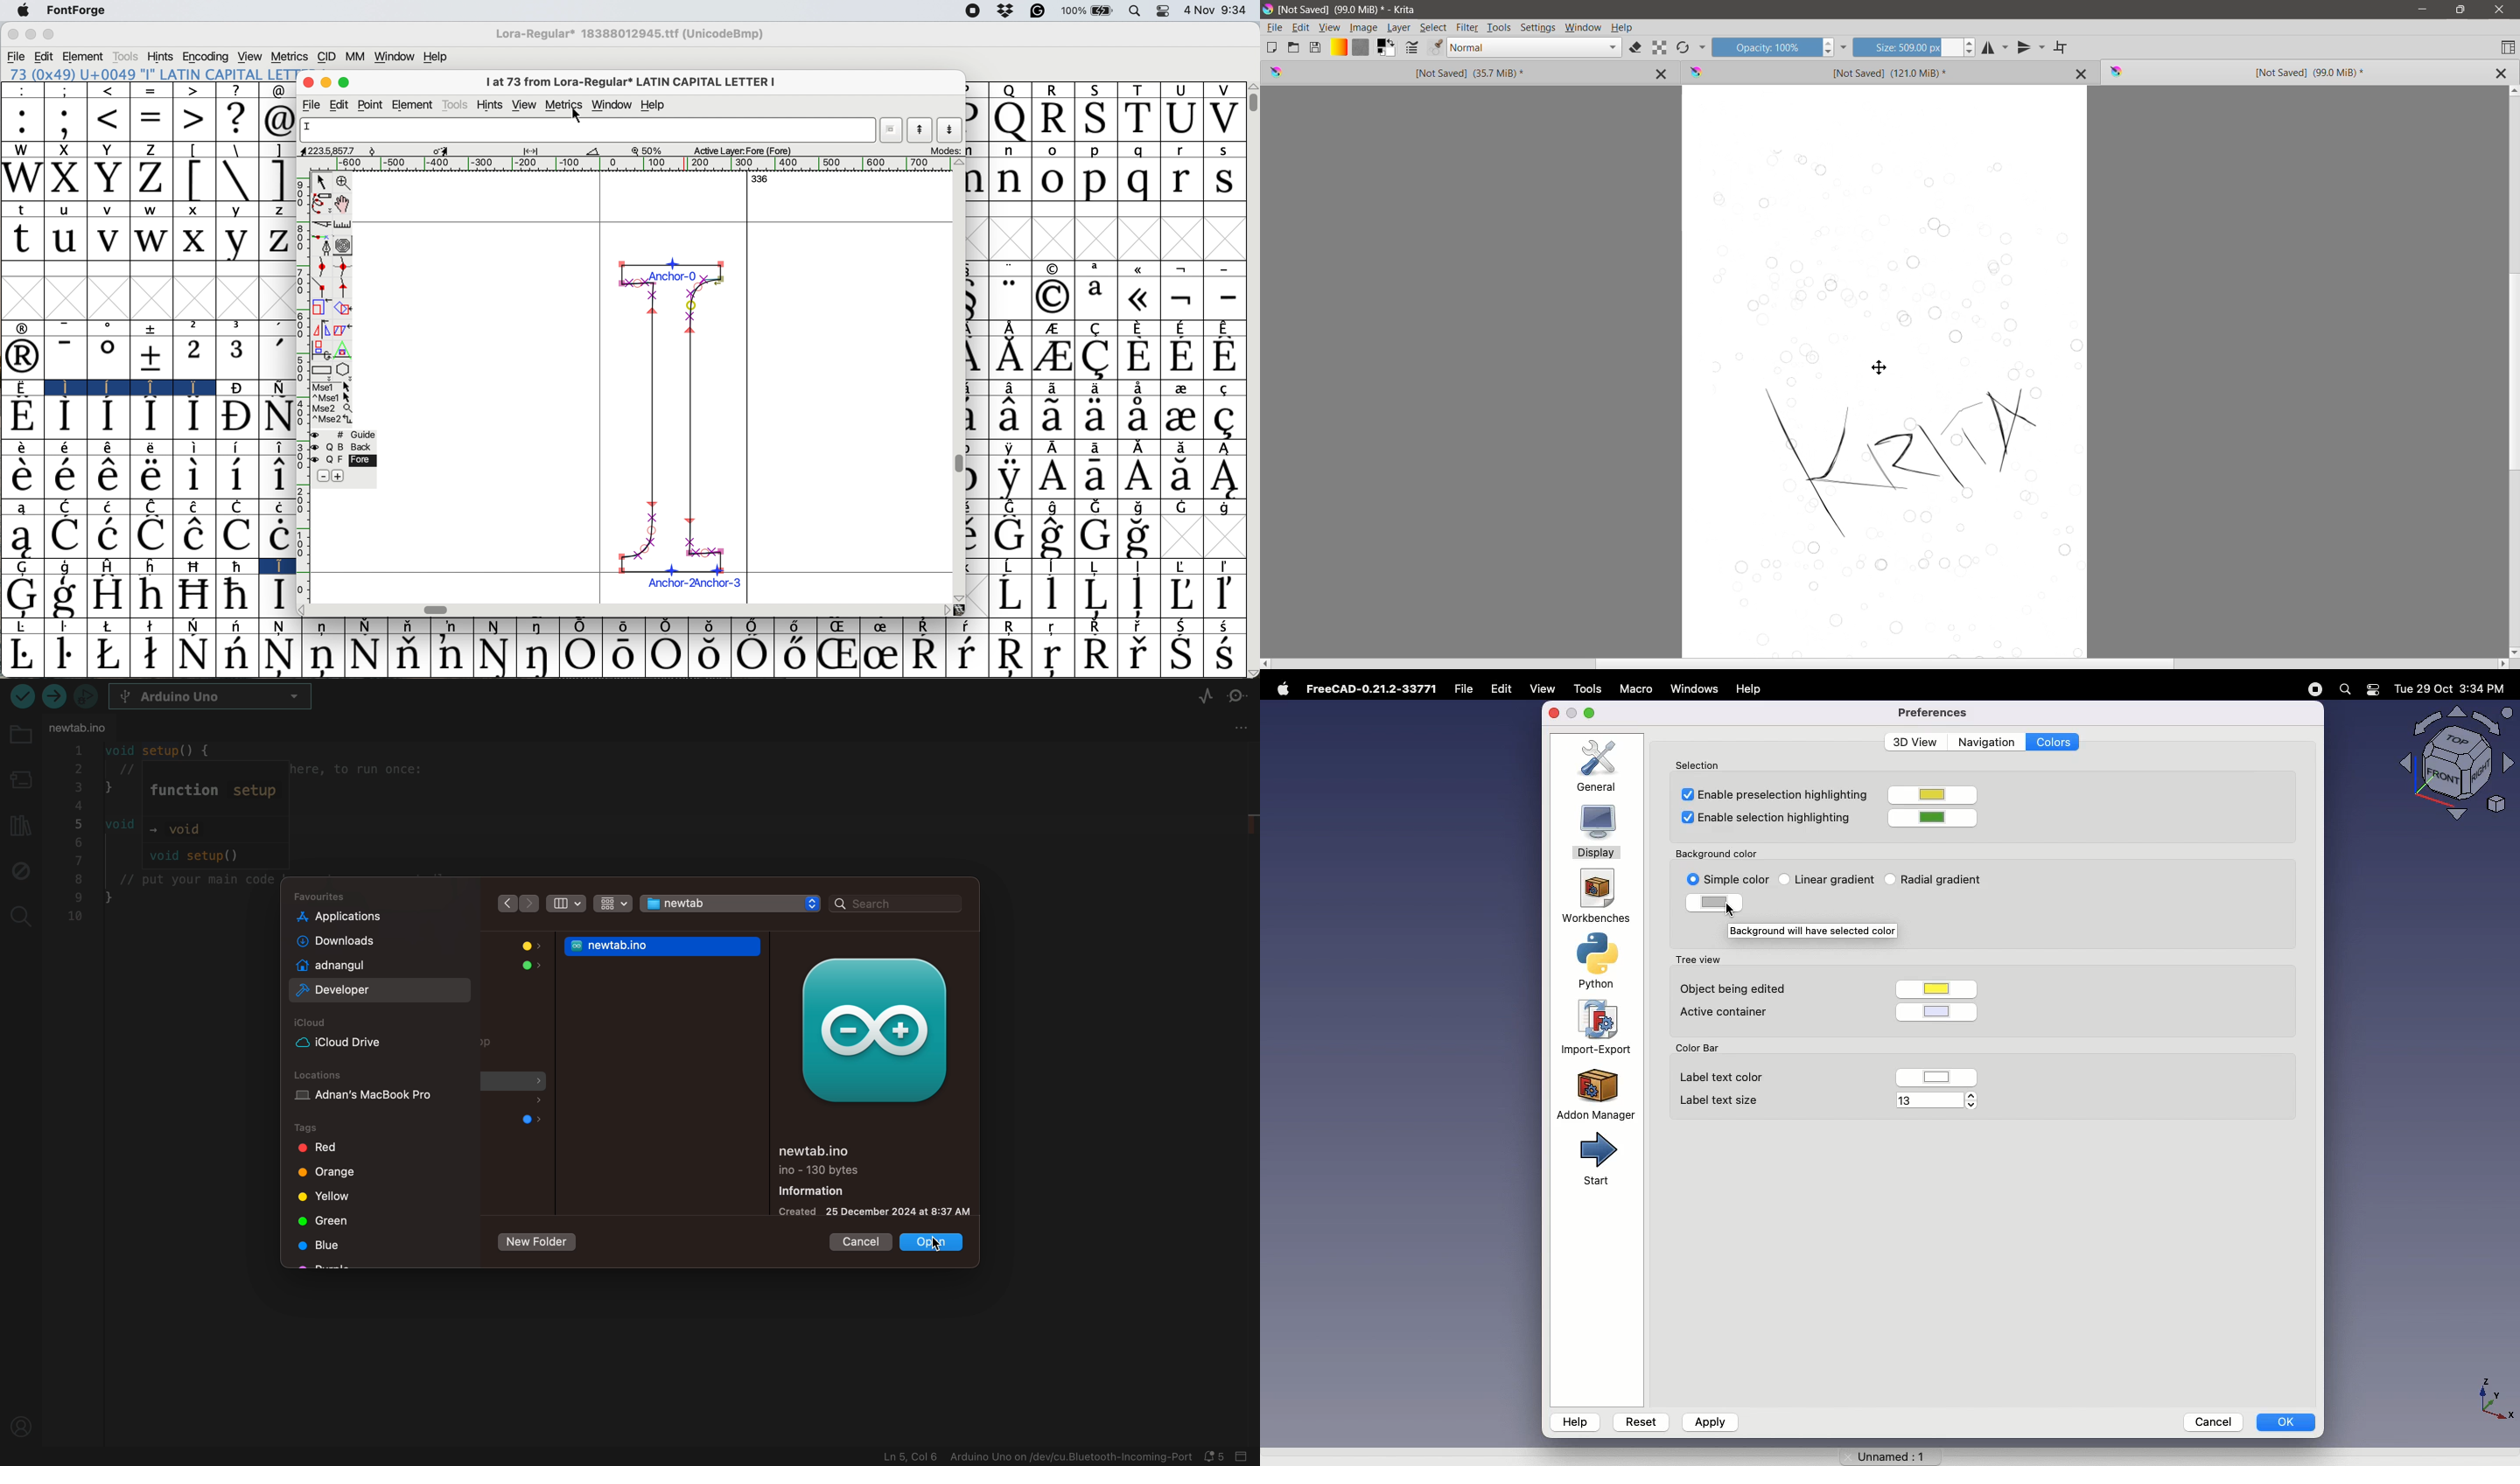 The width and height of the screenshot is (2520, 1484). What do you see at coordinates (435, 609) in the screenshot?
I see `horizontal scroll bar` at bounding box center [435, 609].